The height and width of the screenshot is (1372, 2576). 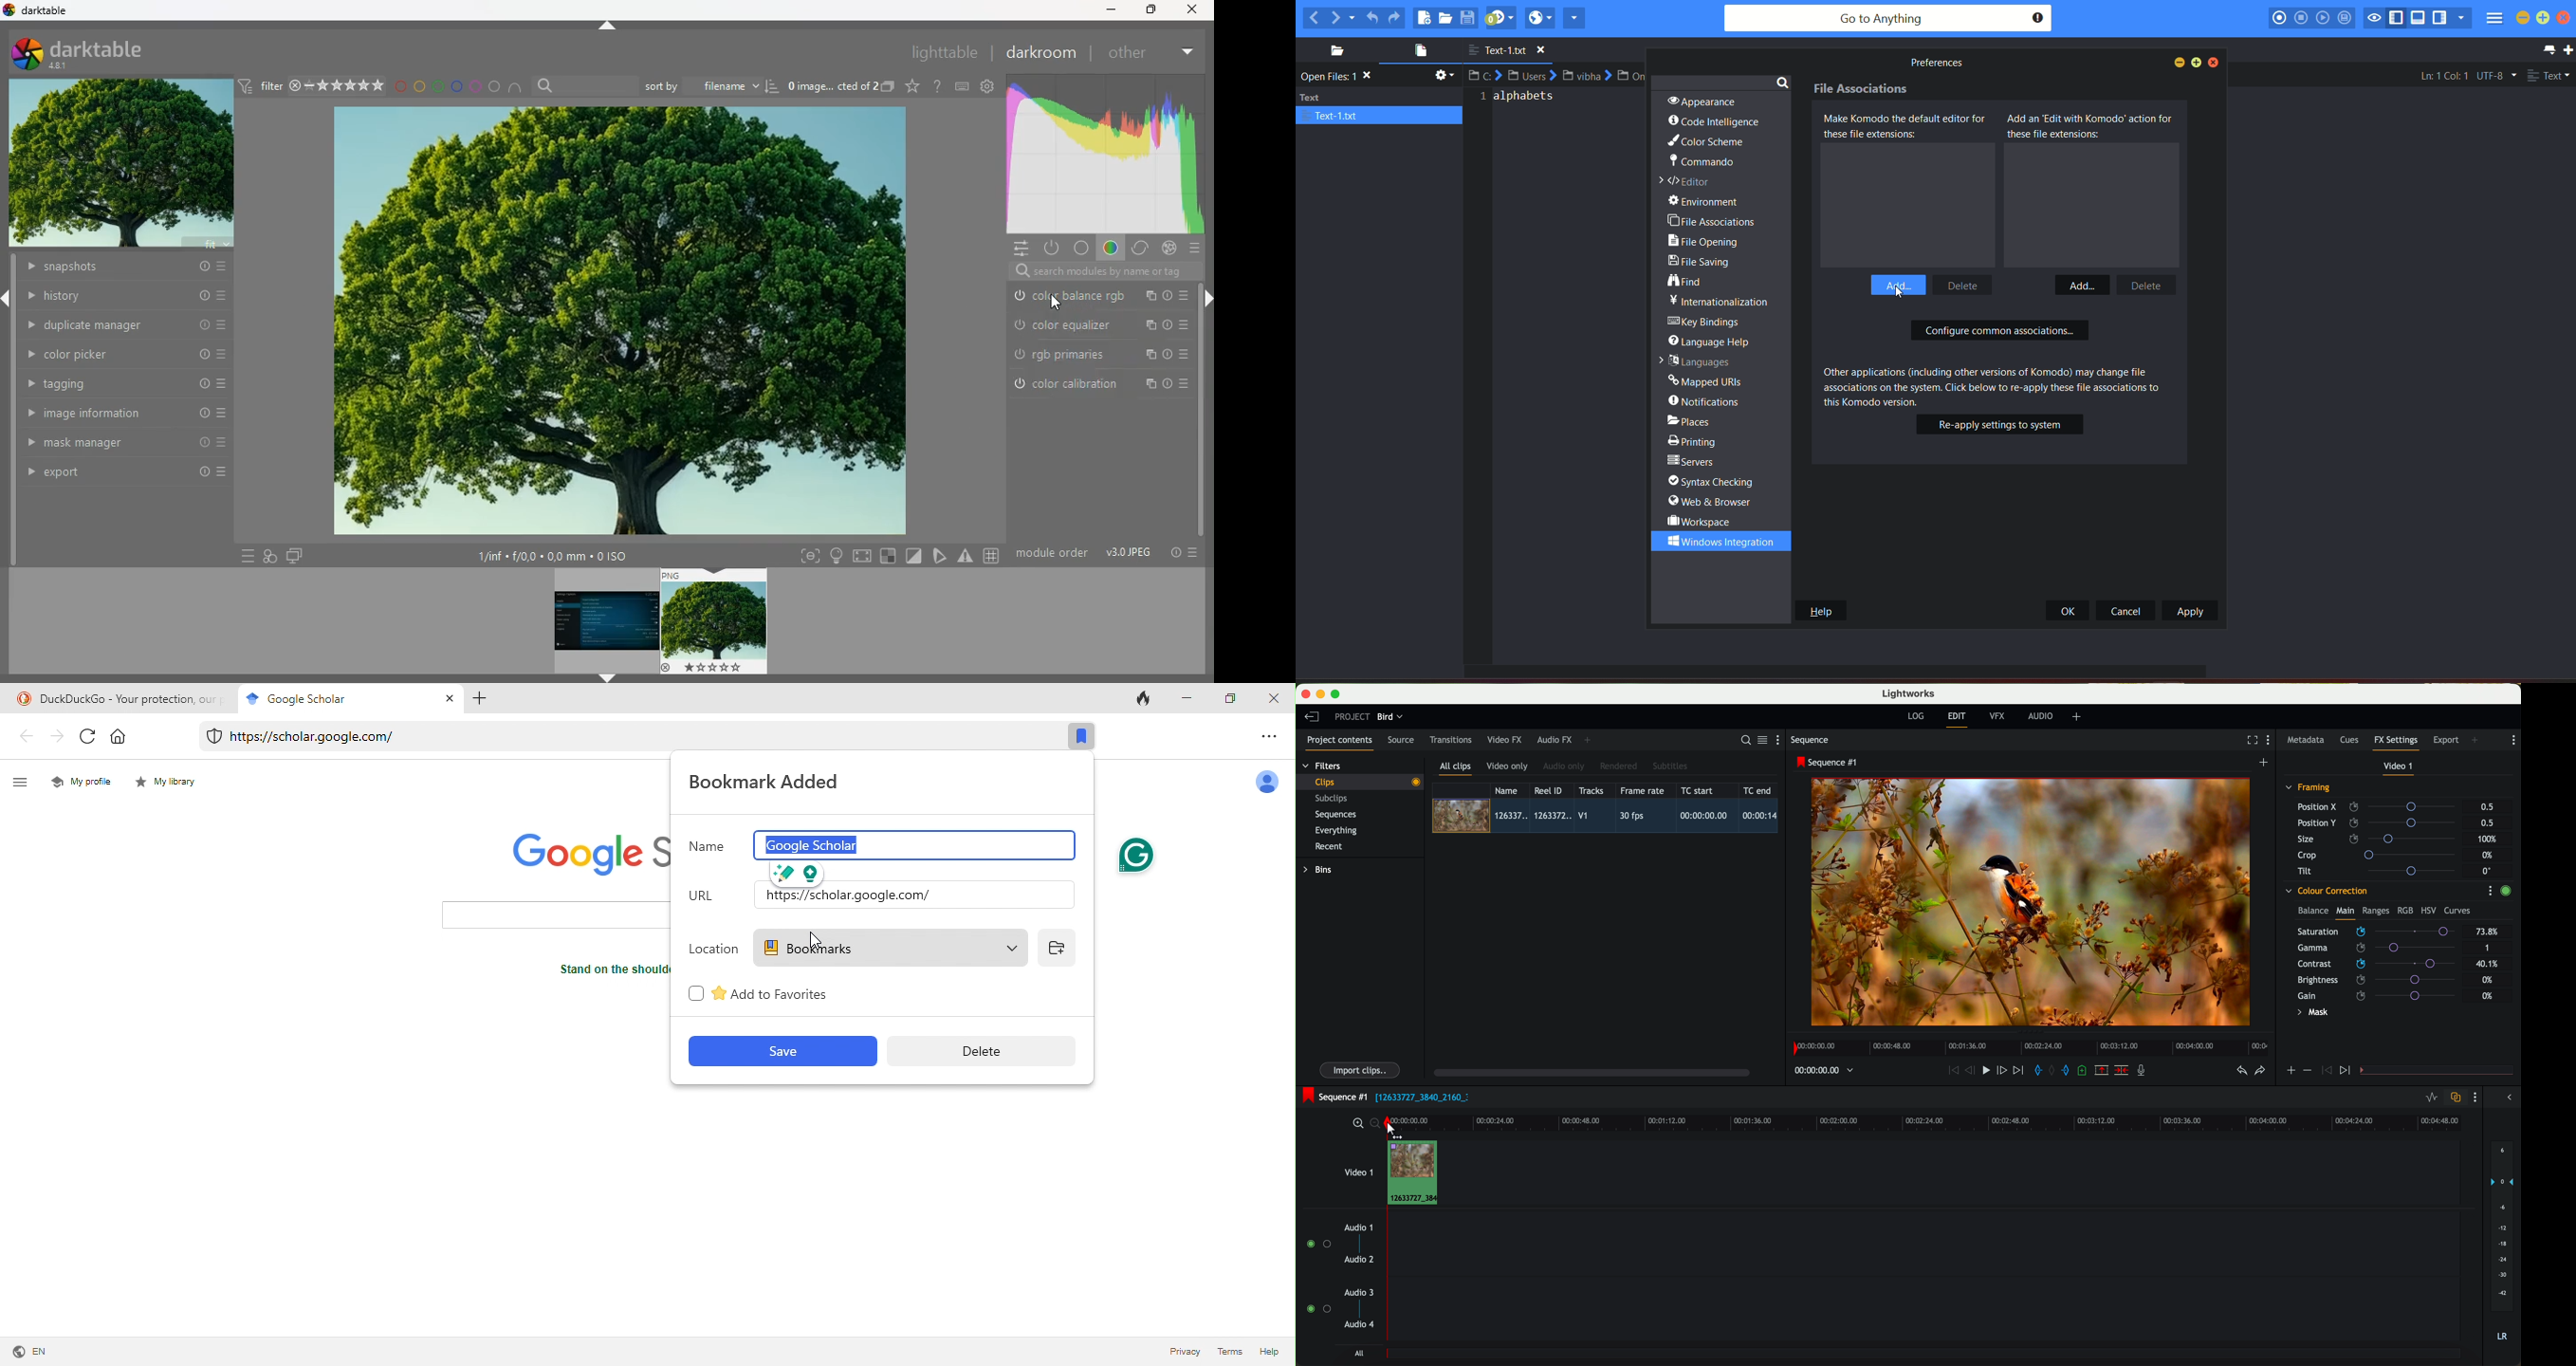 What do you see at coordinates (496, 87) in the screenshot?
I see `circle` at bounding box center [496, 87].